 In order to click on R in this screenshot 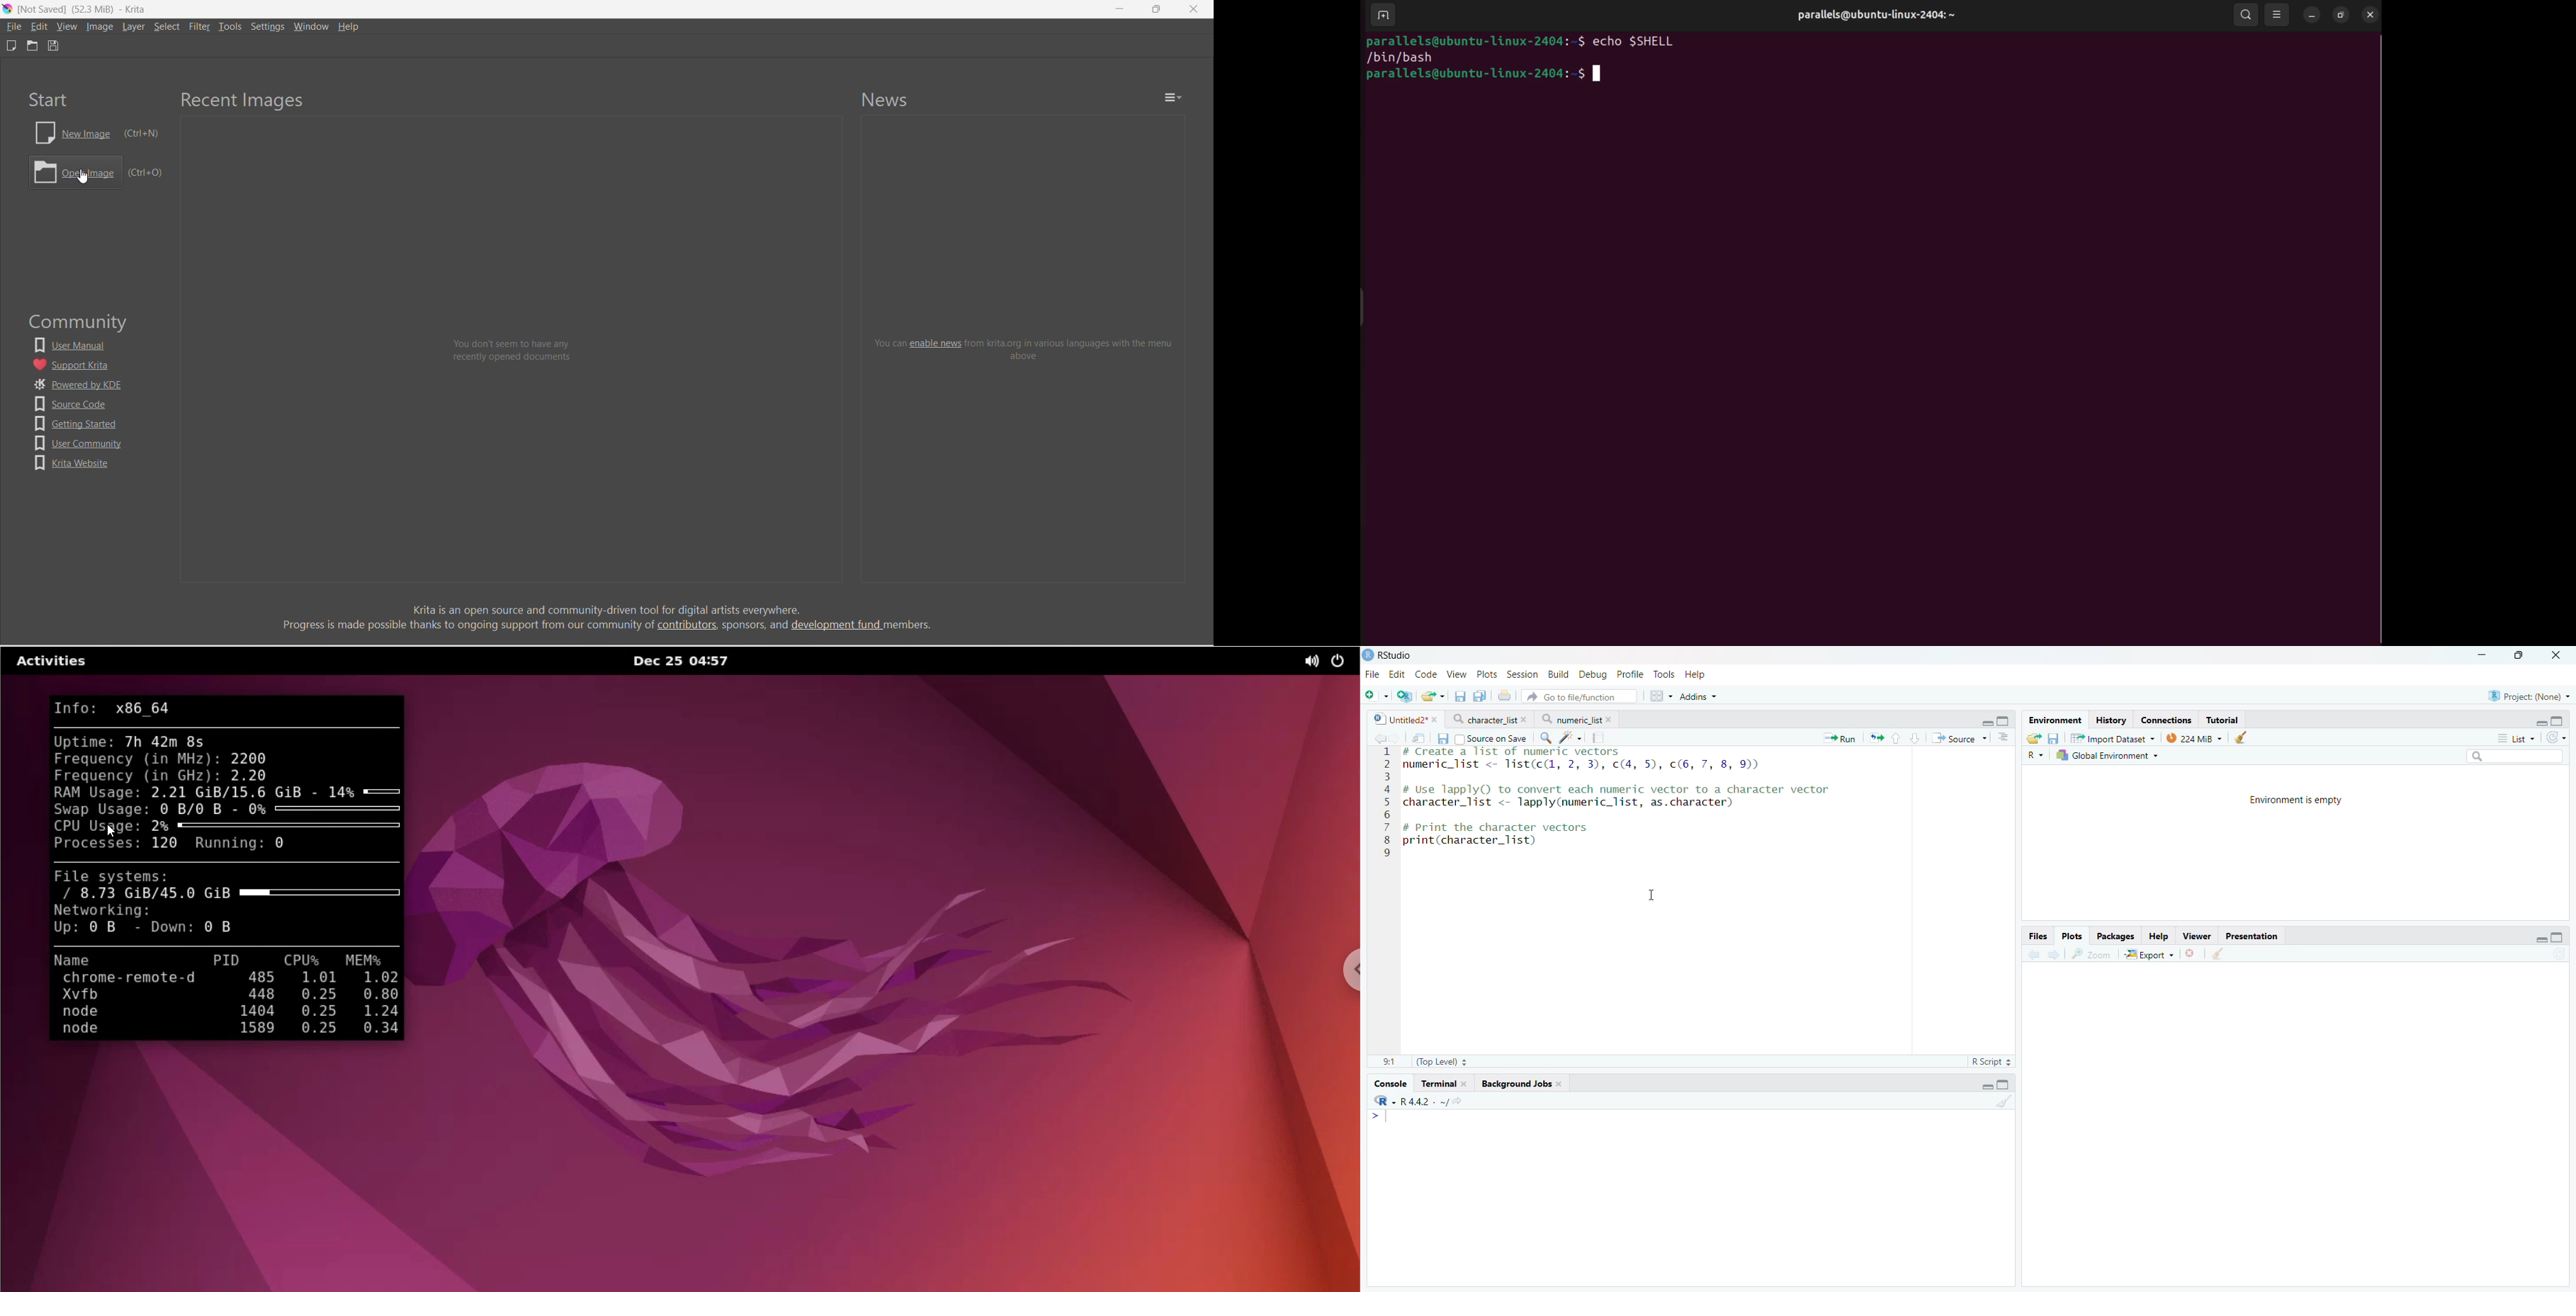, I will do `click(2035, 755)`.